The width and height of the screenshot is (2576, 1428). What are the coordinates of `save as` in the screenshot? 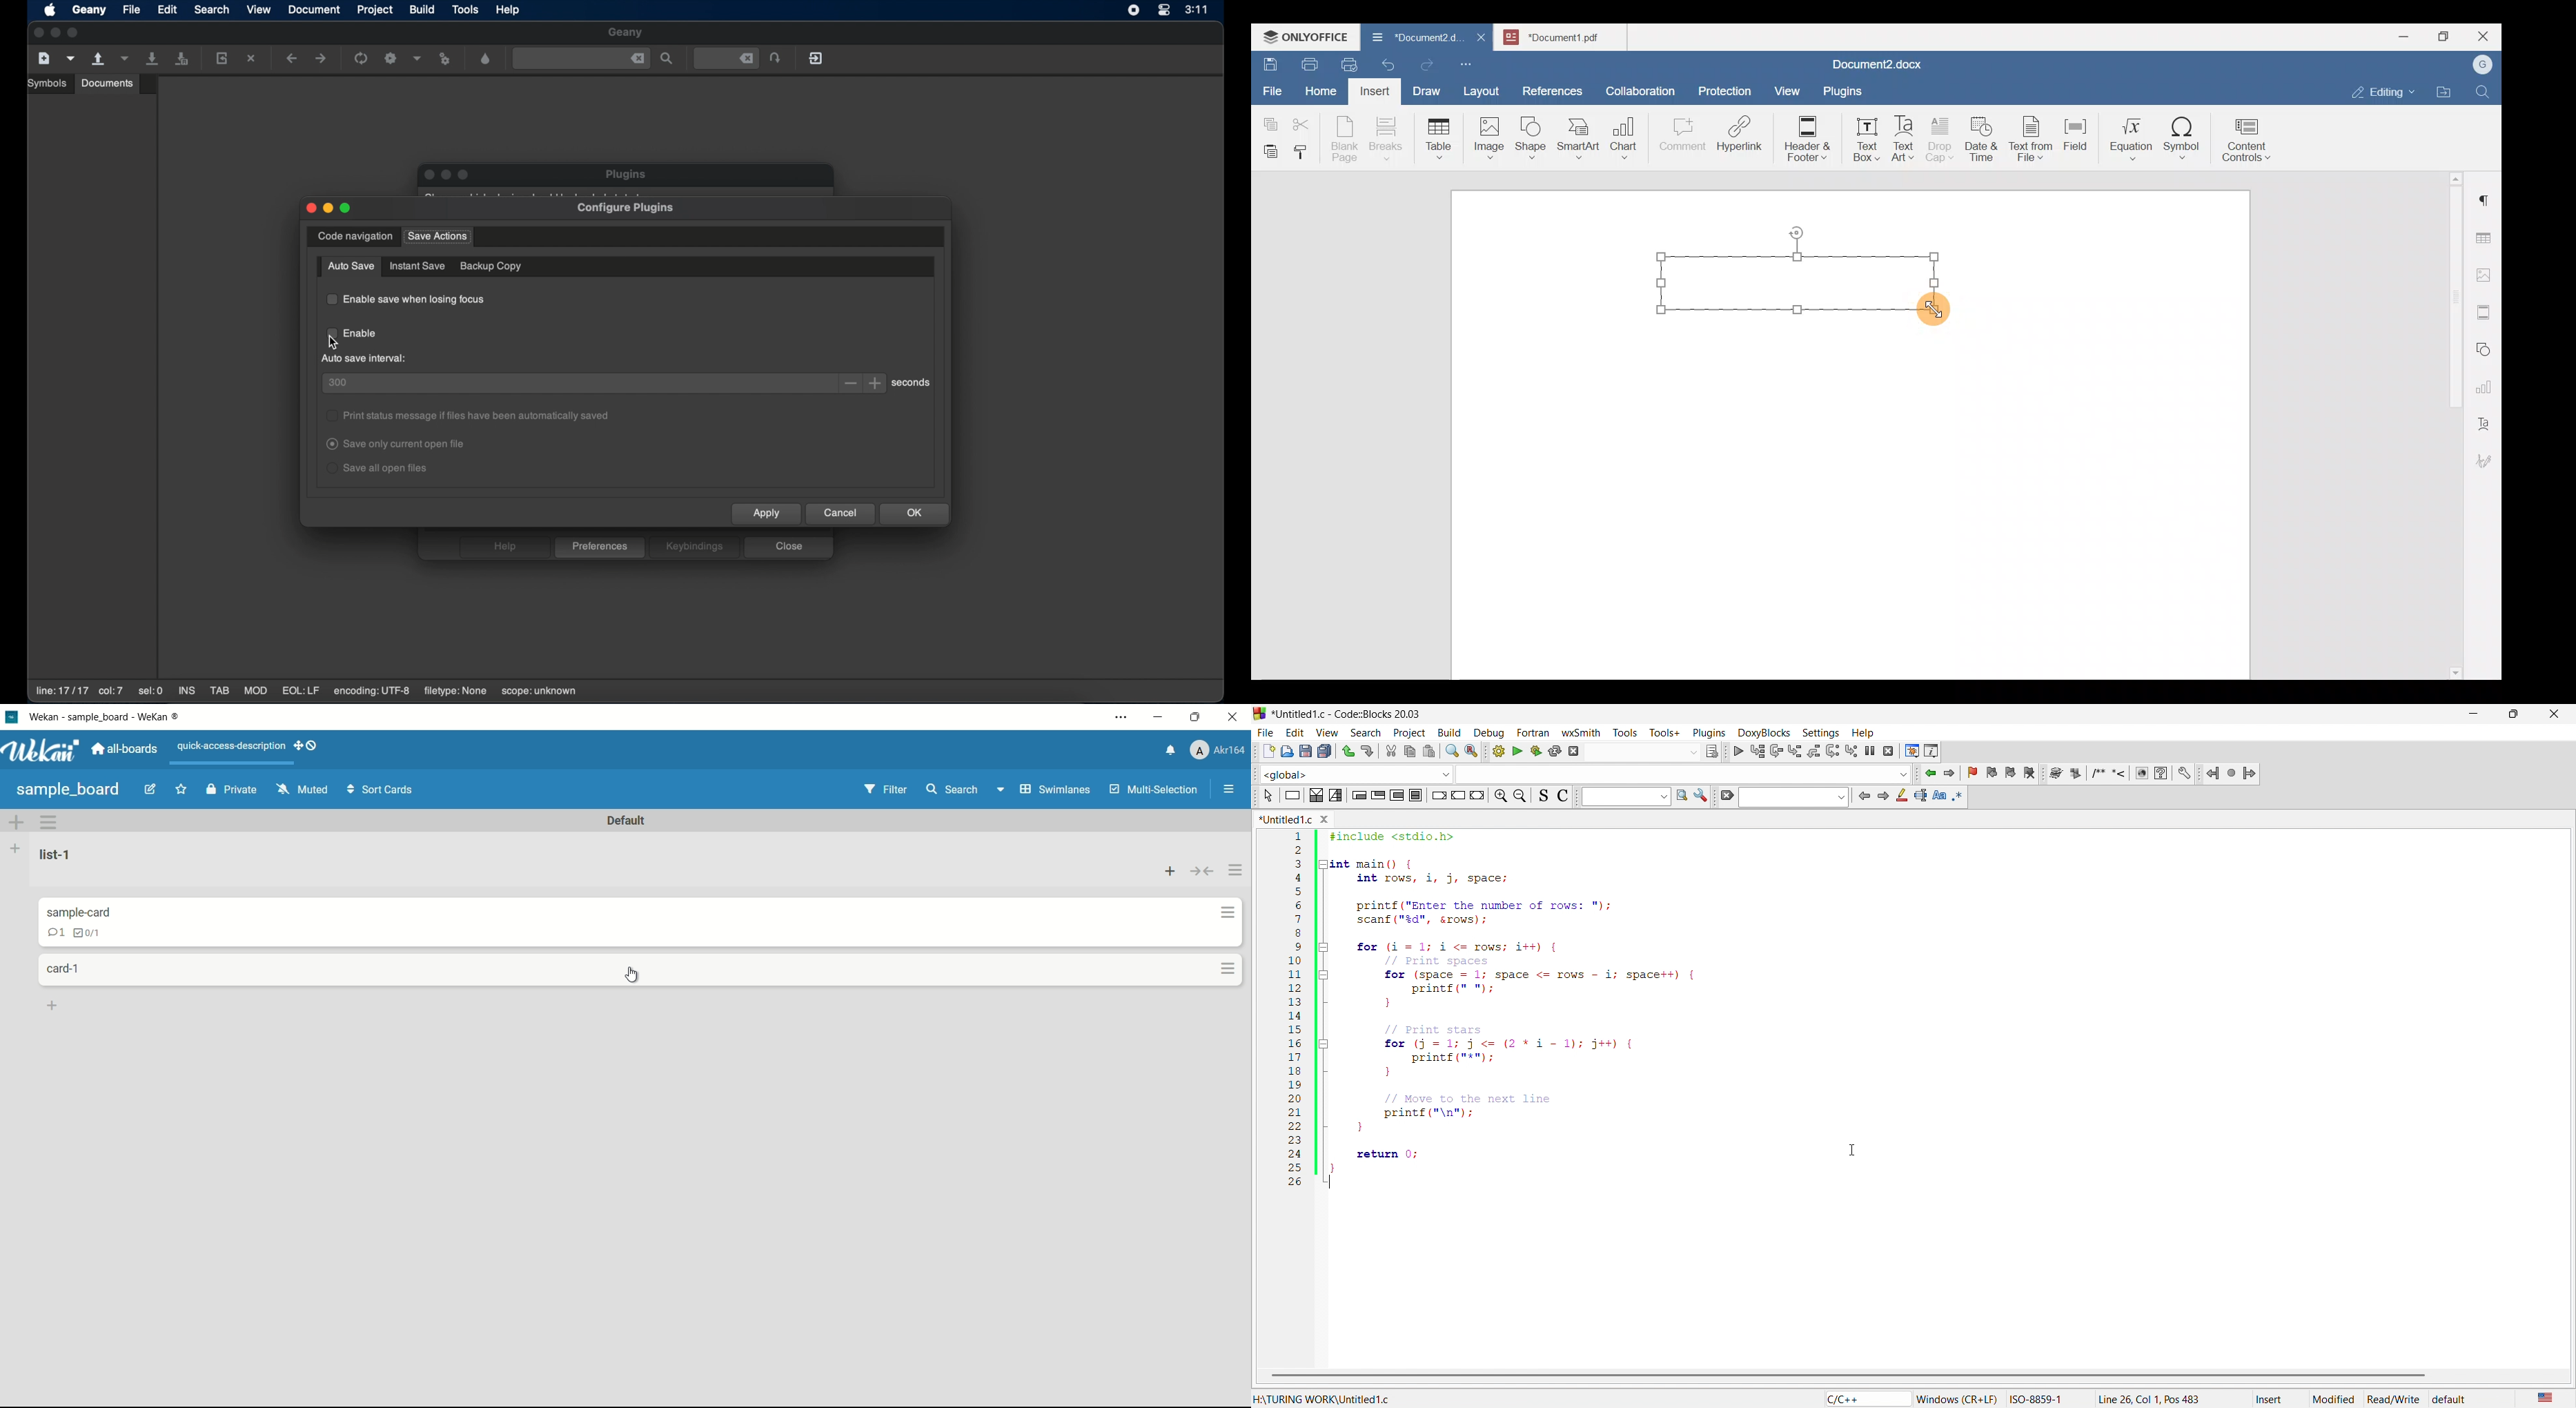 It's located at (1302, 752).